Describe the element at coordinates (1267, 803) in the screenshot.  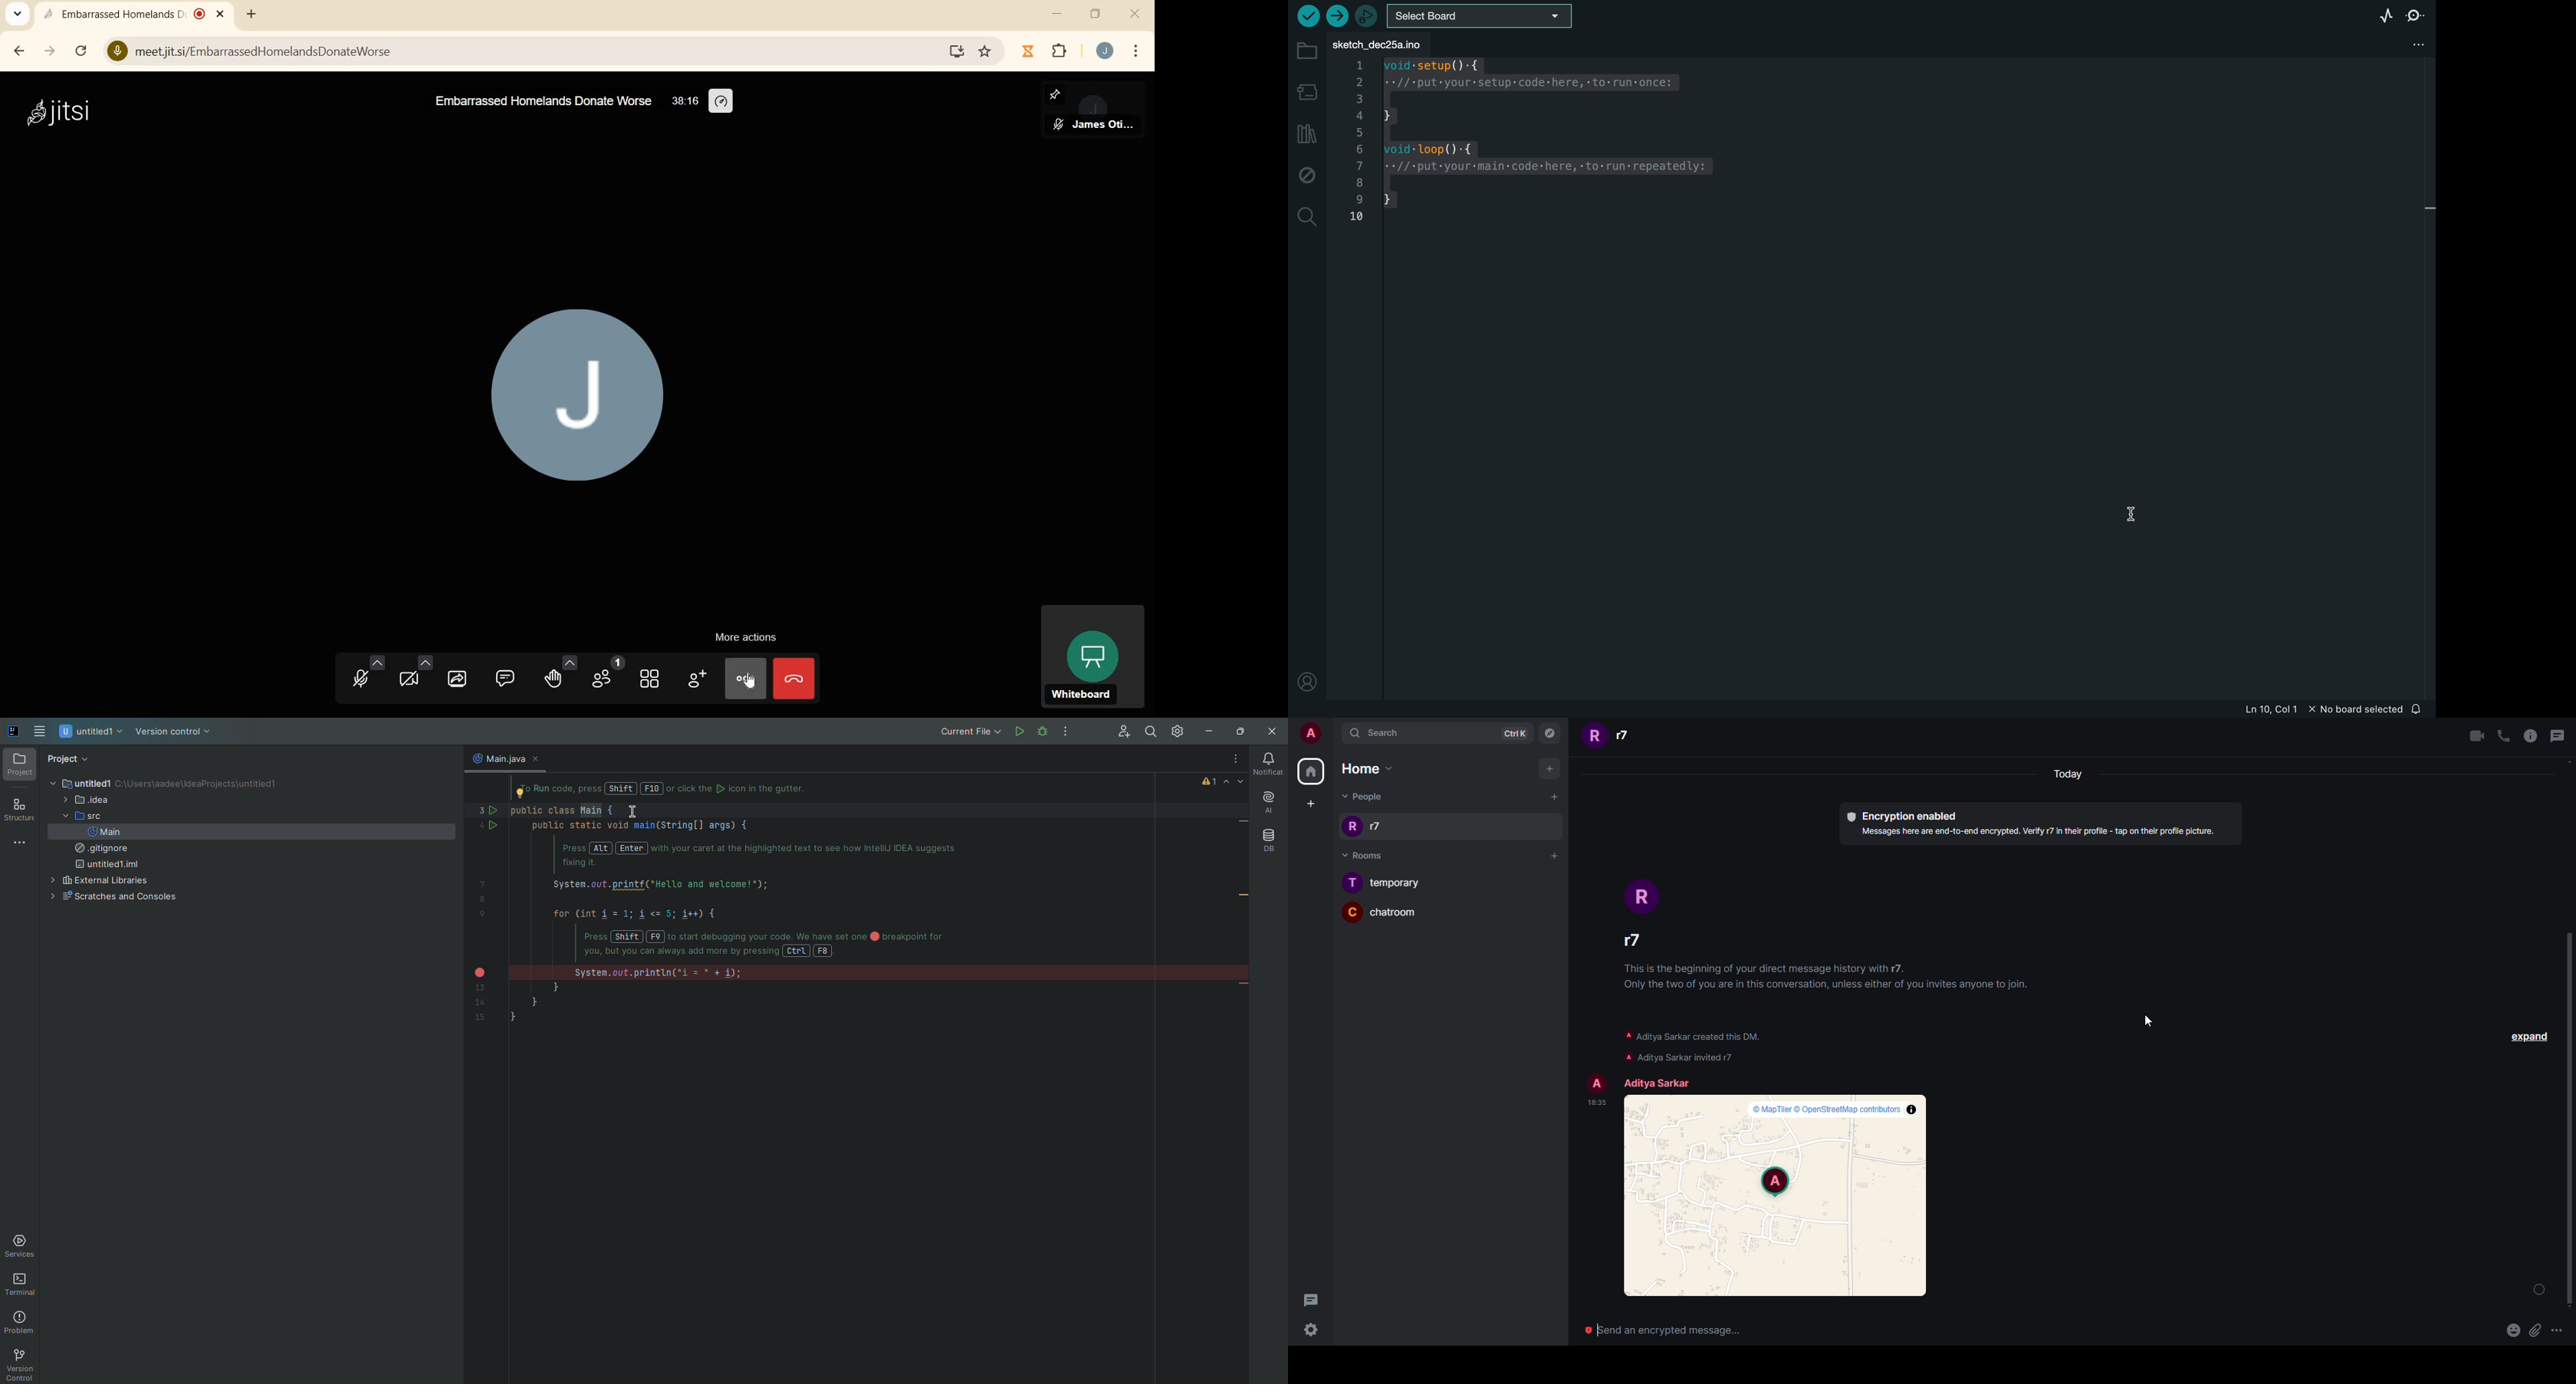
I see `AI` at that location.